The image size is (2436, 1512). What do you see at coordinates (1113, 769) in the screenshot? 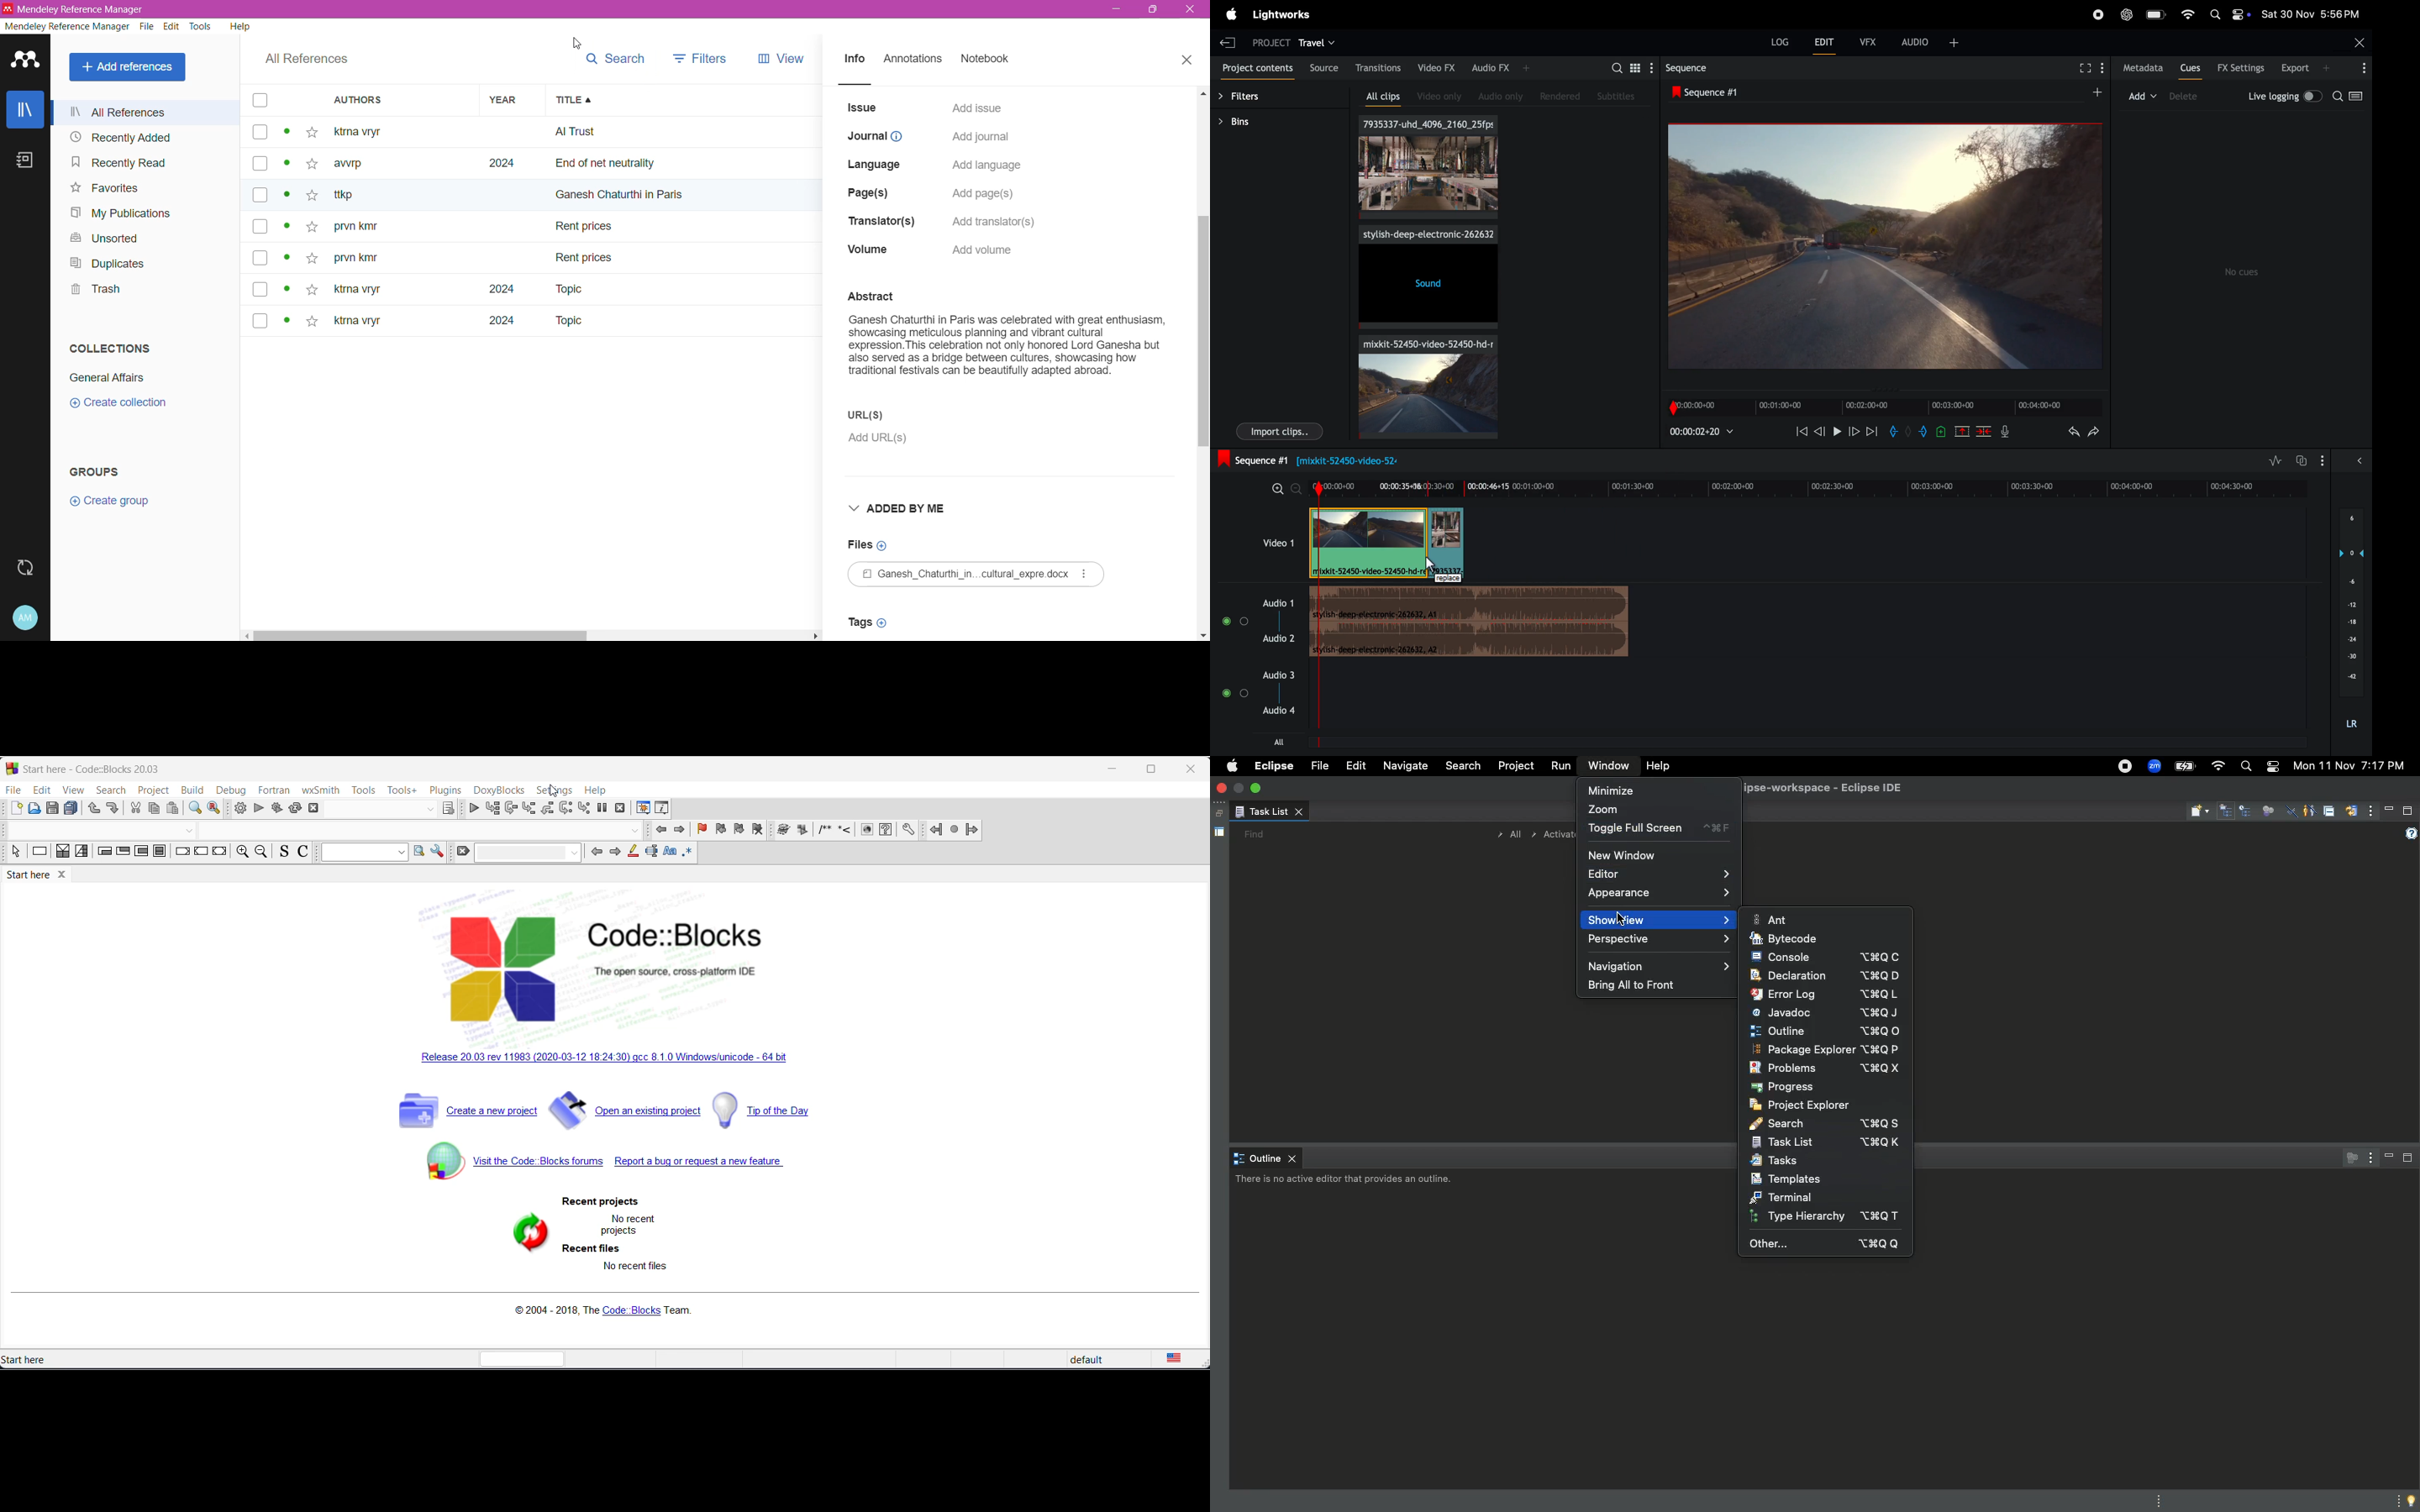
I see `minimize` at bounding box center [1113, 769].